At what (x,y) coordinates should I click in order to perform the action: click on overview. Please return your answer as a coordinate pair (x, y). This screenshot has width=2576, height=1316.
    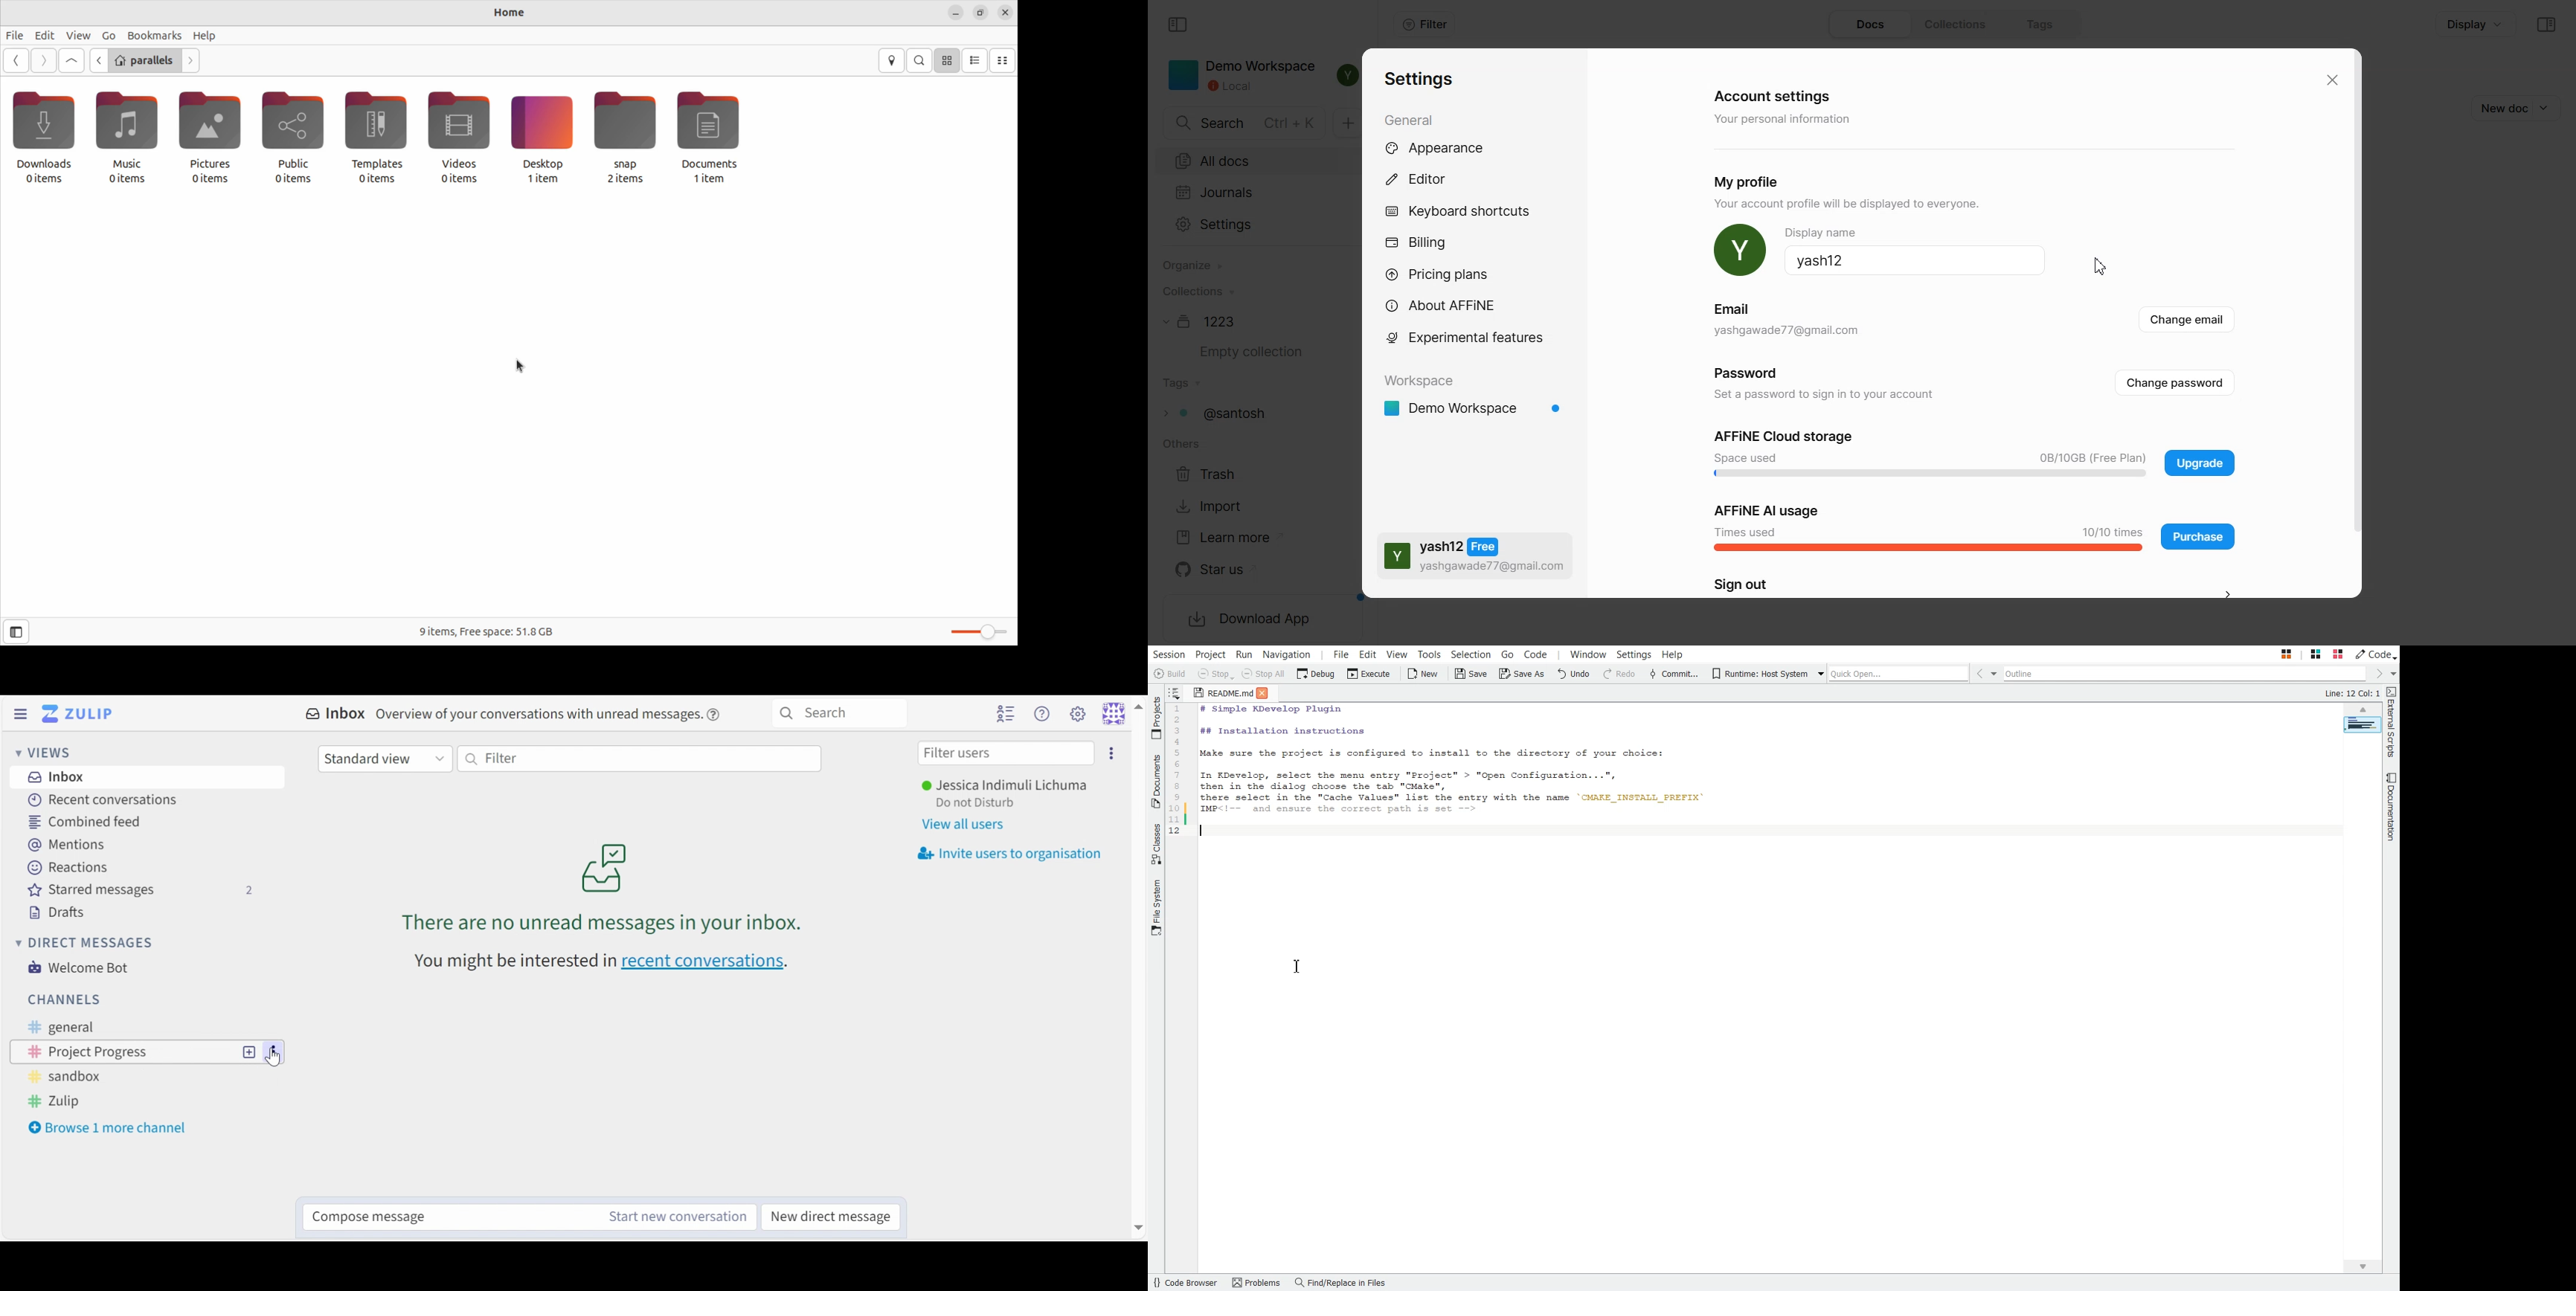
    Looking at the image, I should click on (563, 715).